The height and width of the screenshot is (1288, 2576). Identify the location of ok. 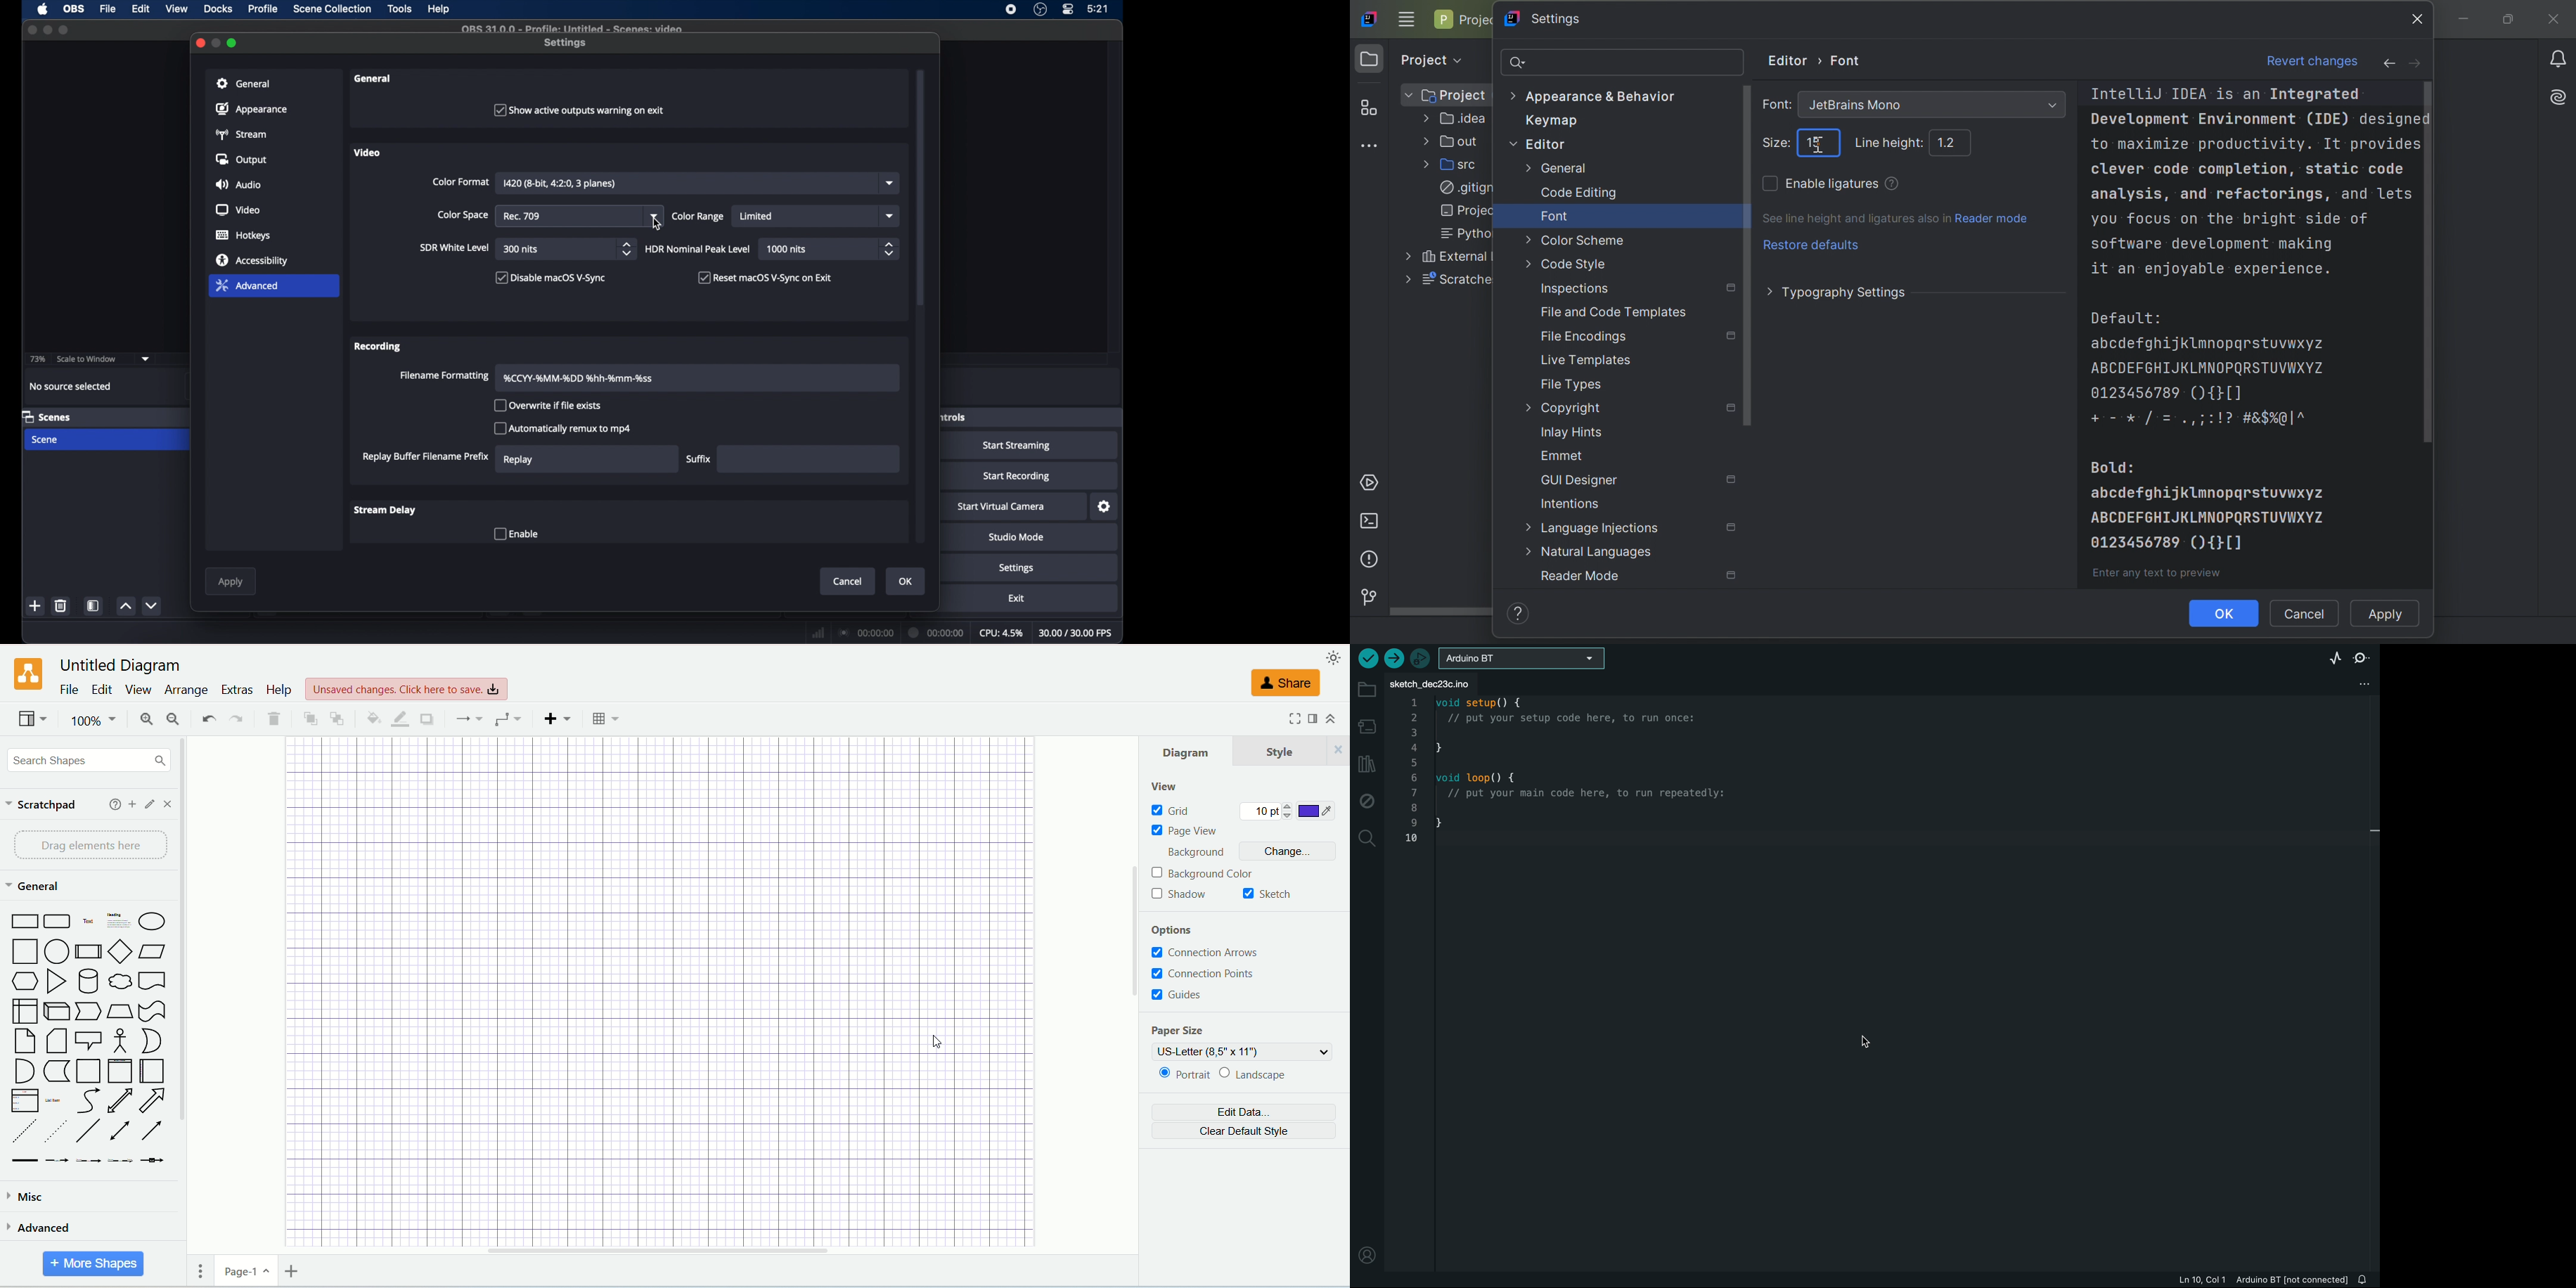
(906, 581).